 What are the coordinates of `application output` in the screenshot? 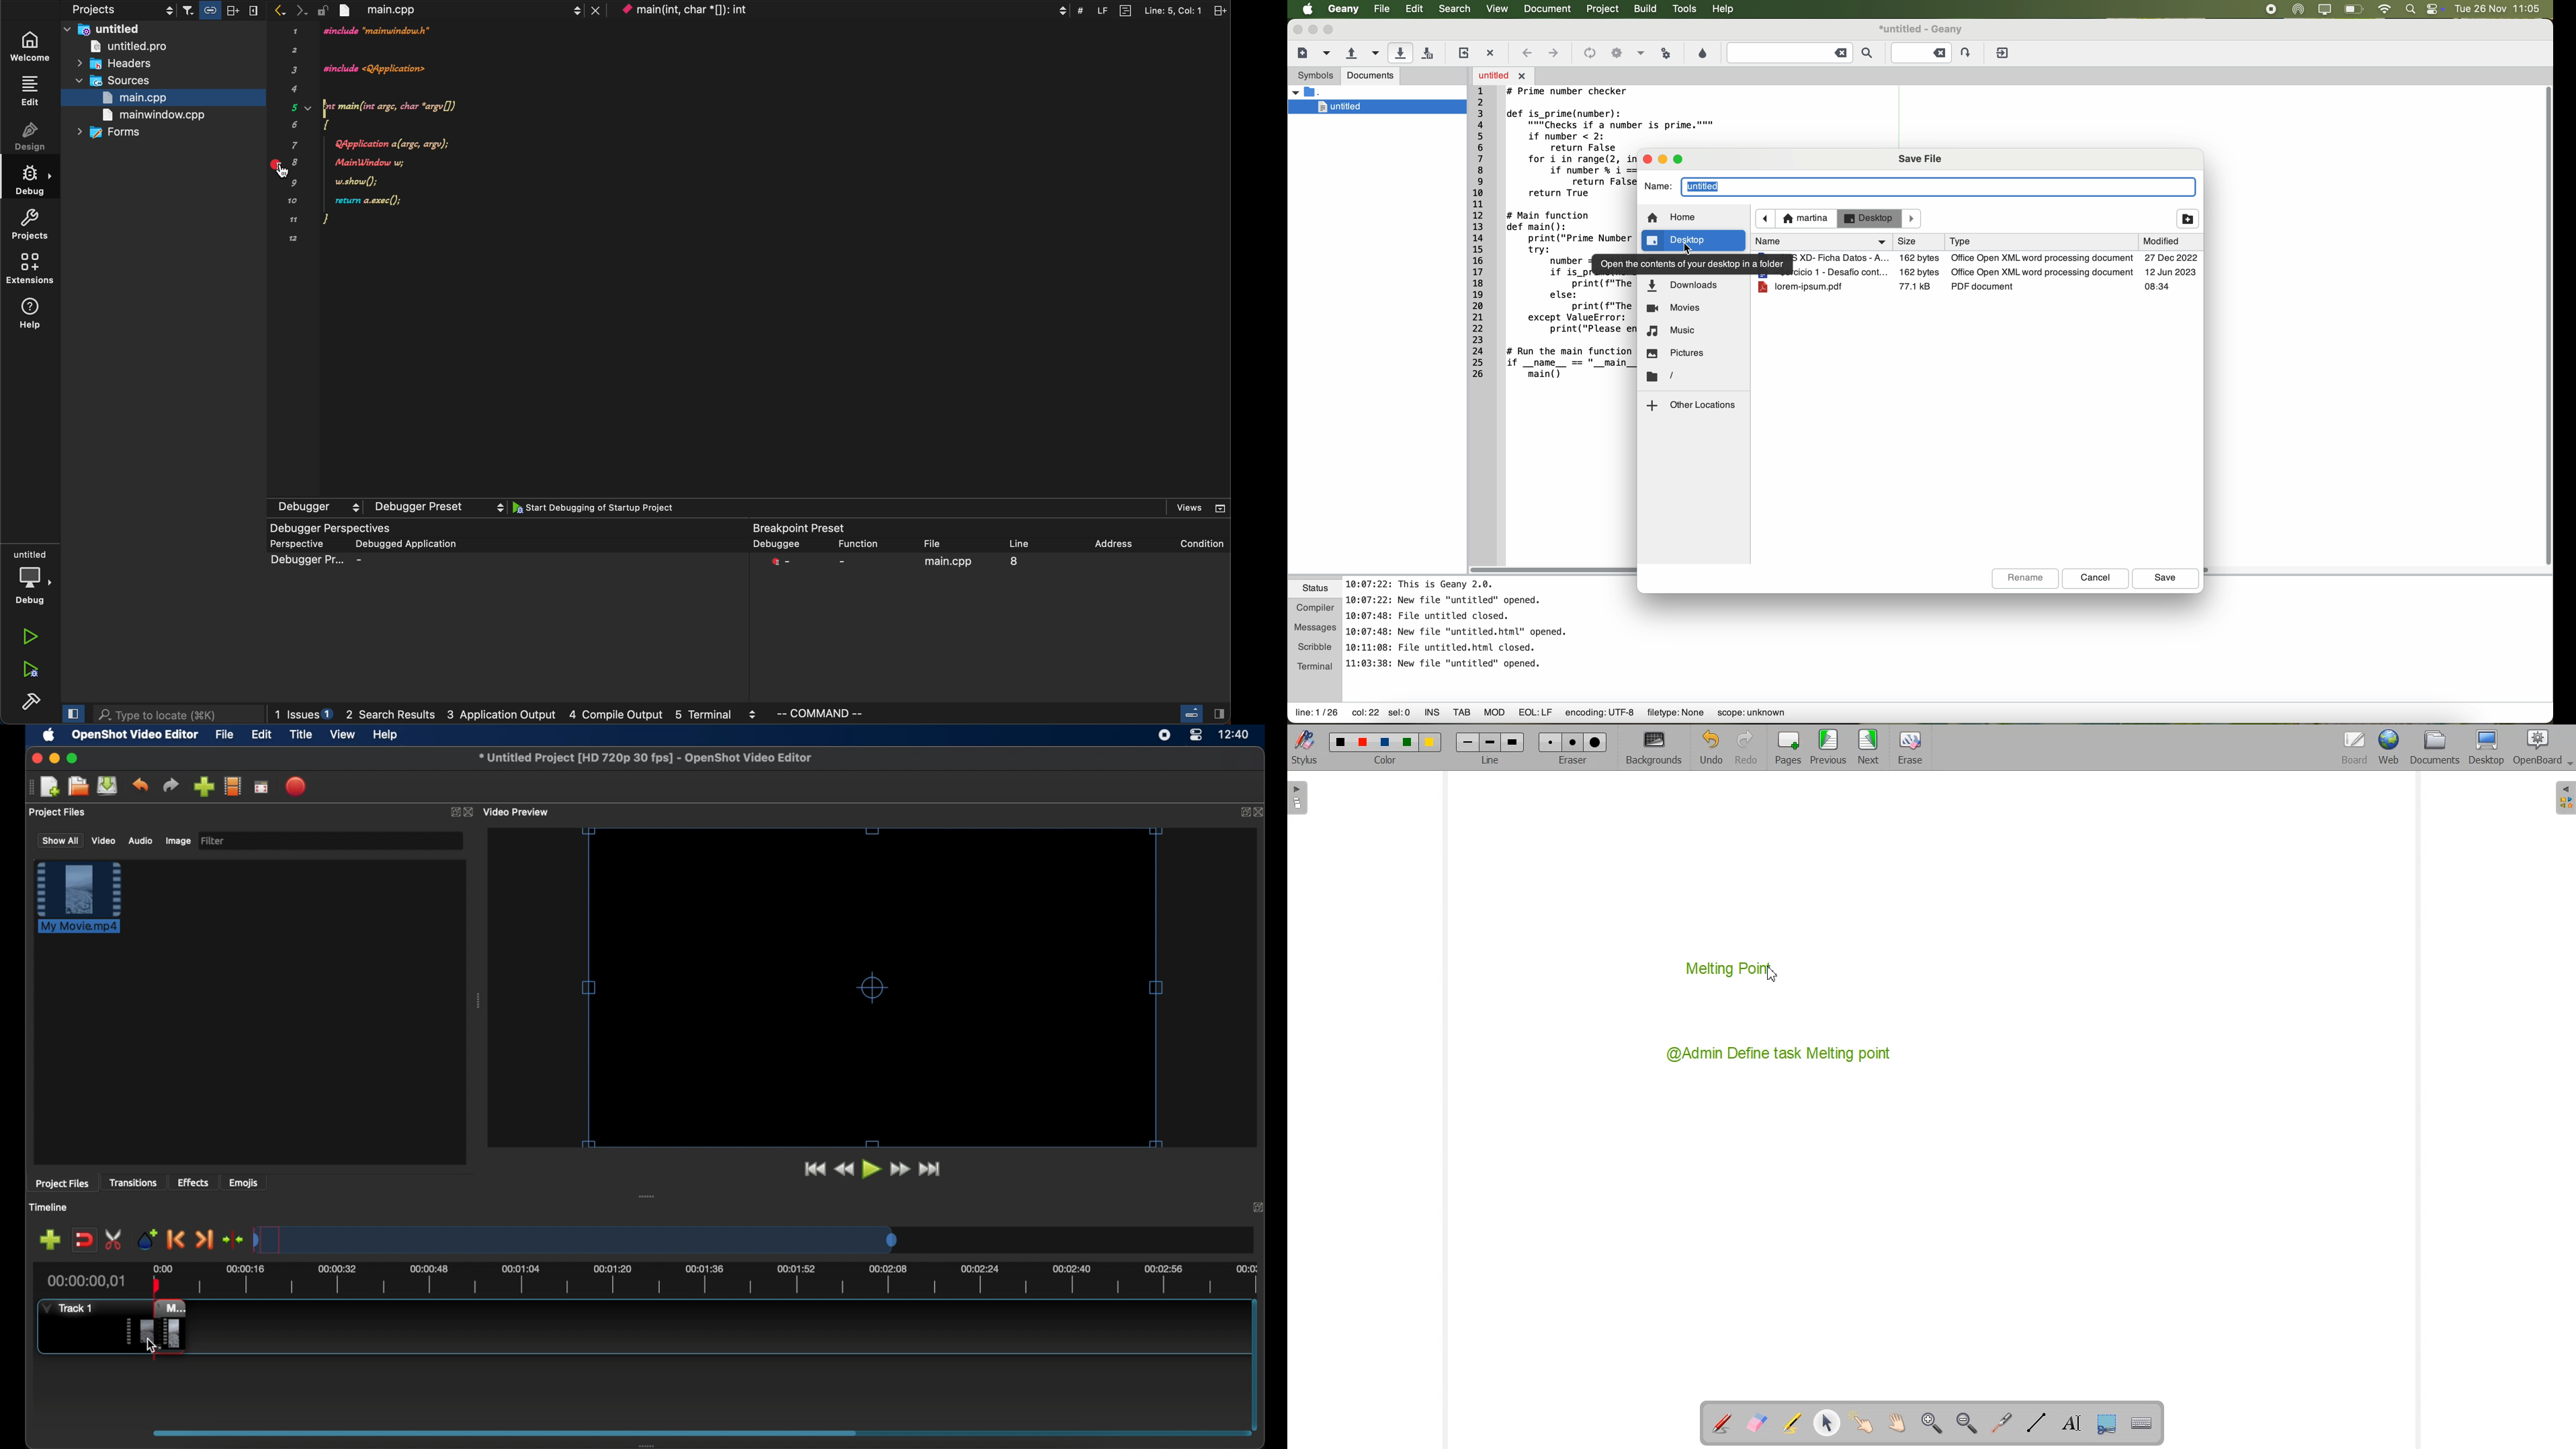 It's located at (505, 717).